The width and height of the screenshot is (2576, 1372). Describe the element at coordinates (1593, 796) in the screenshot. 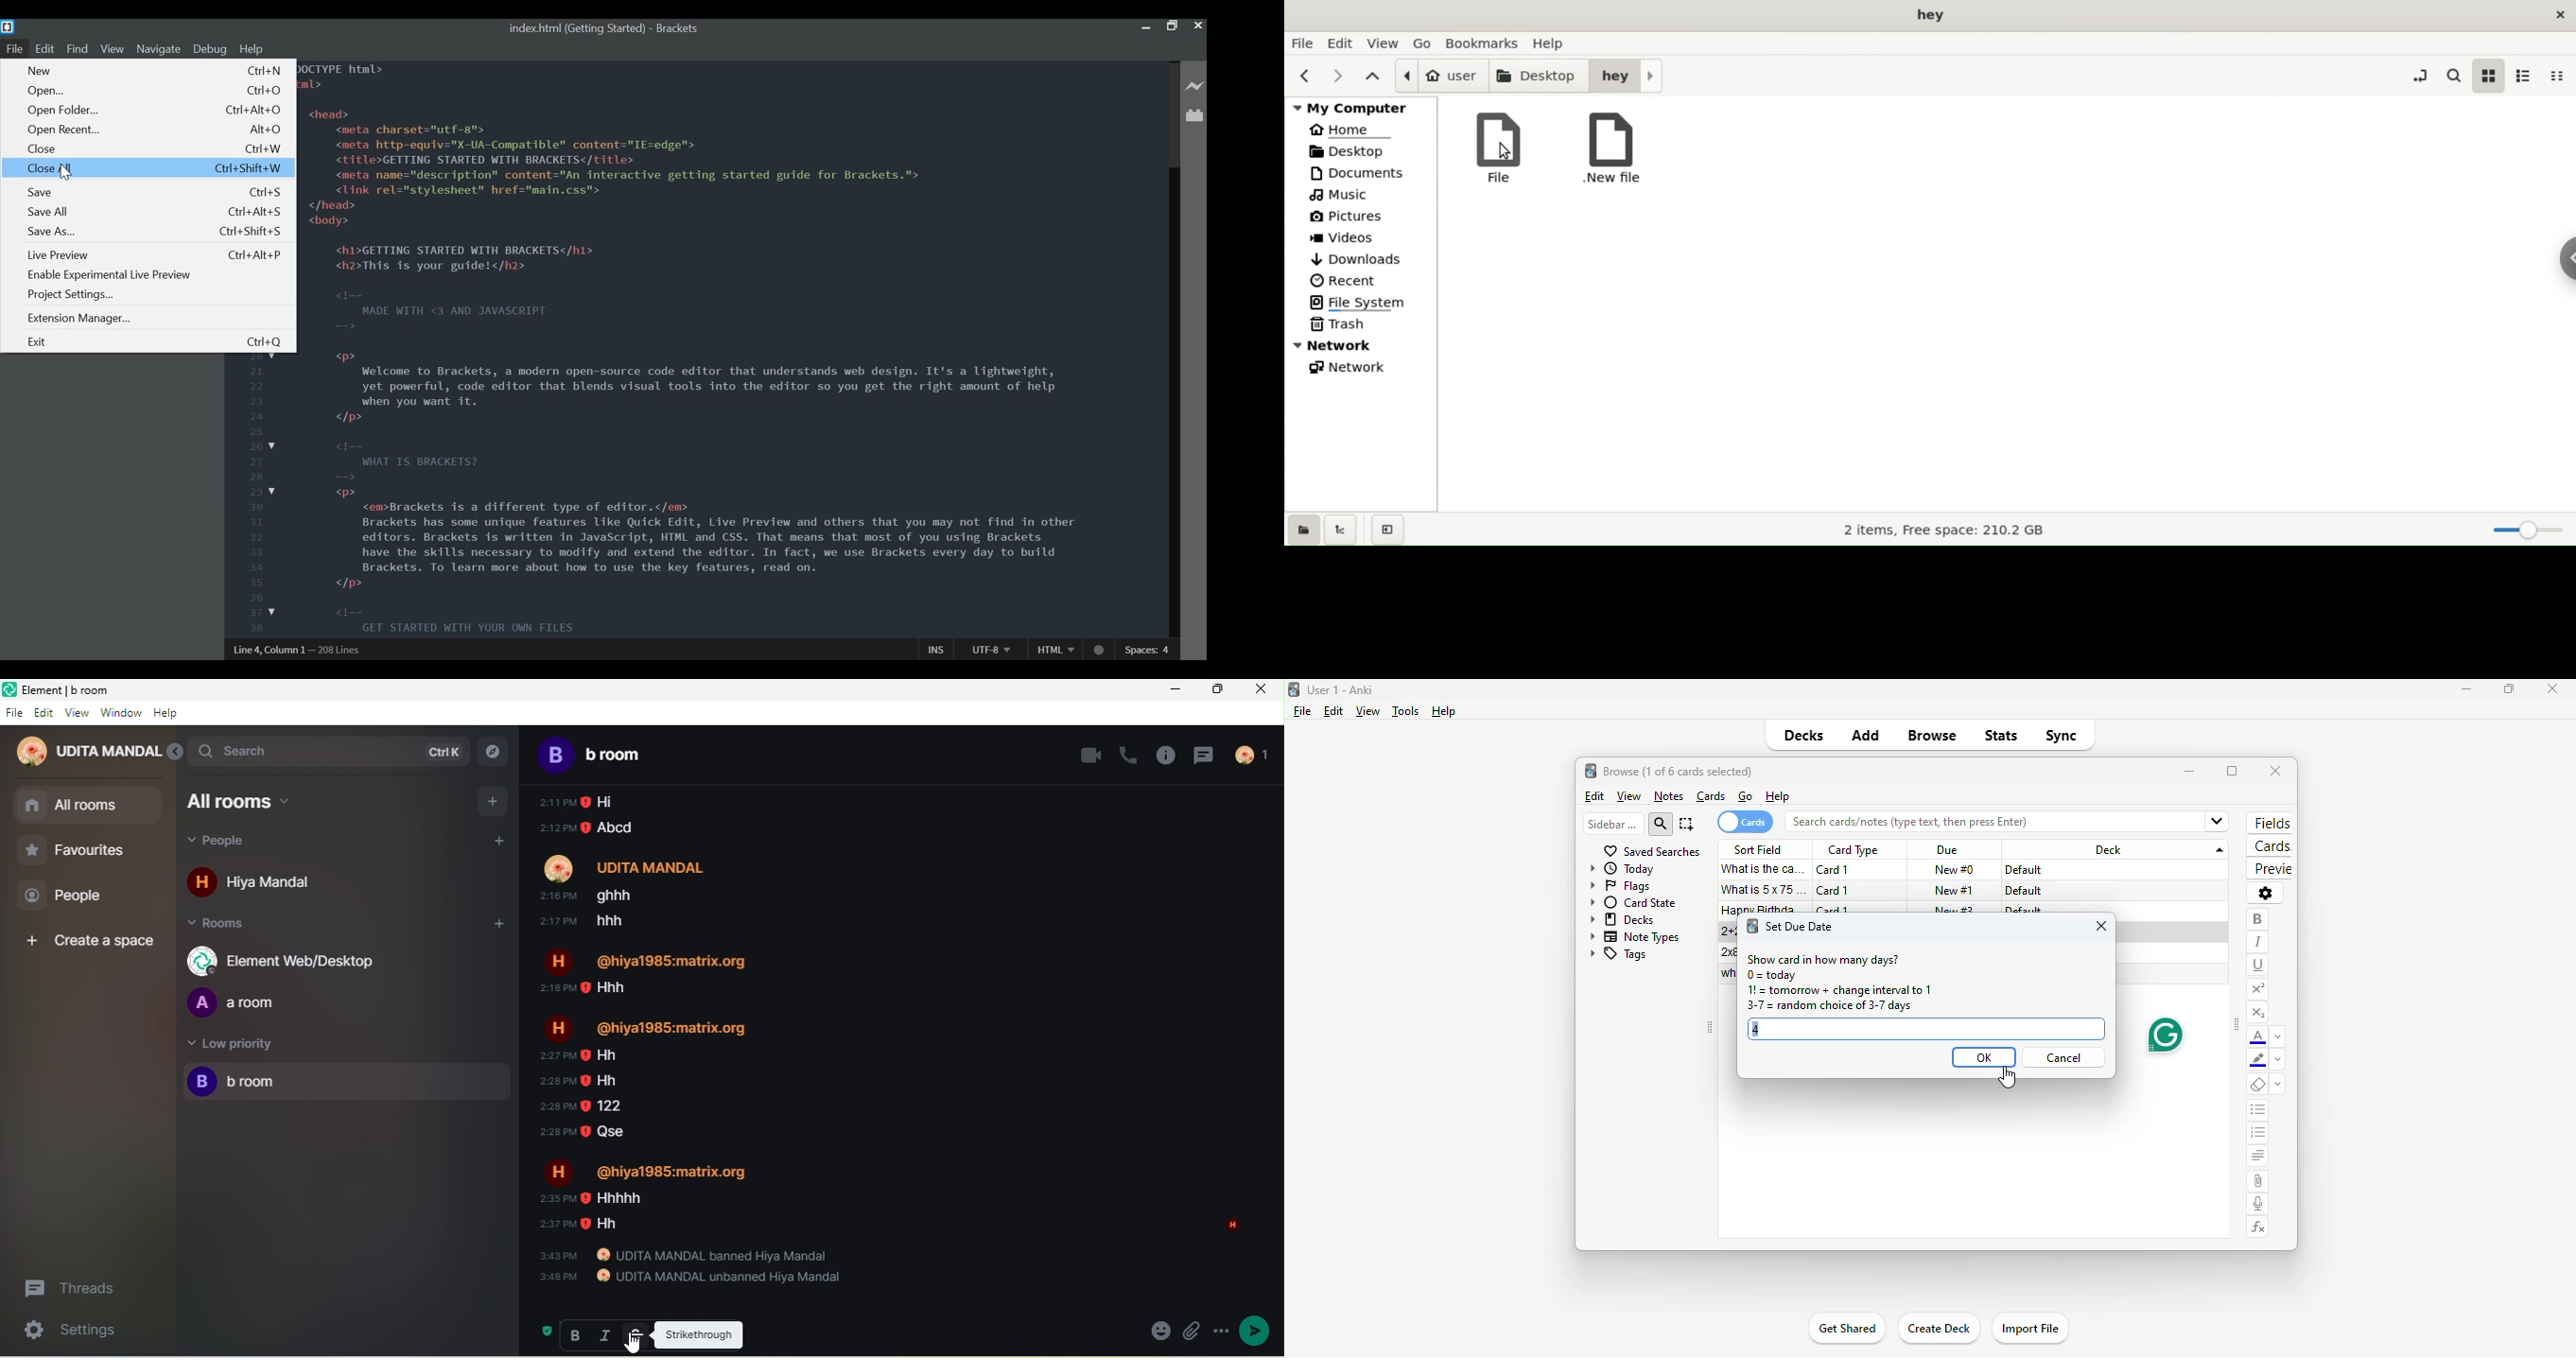

I see `edit` at that location.